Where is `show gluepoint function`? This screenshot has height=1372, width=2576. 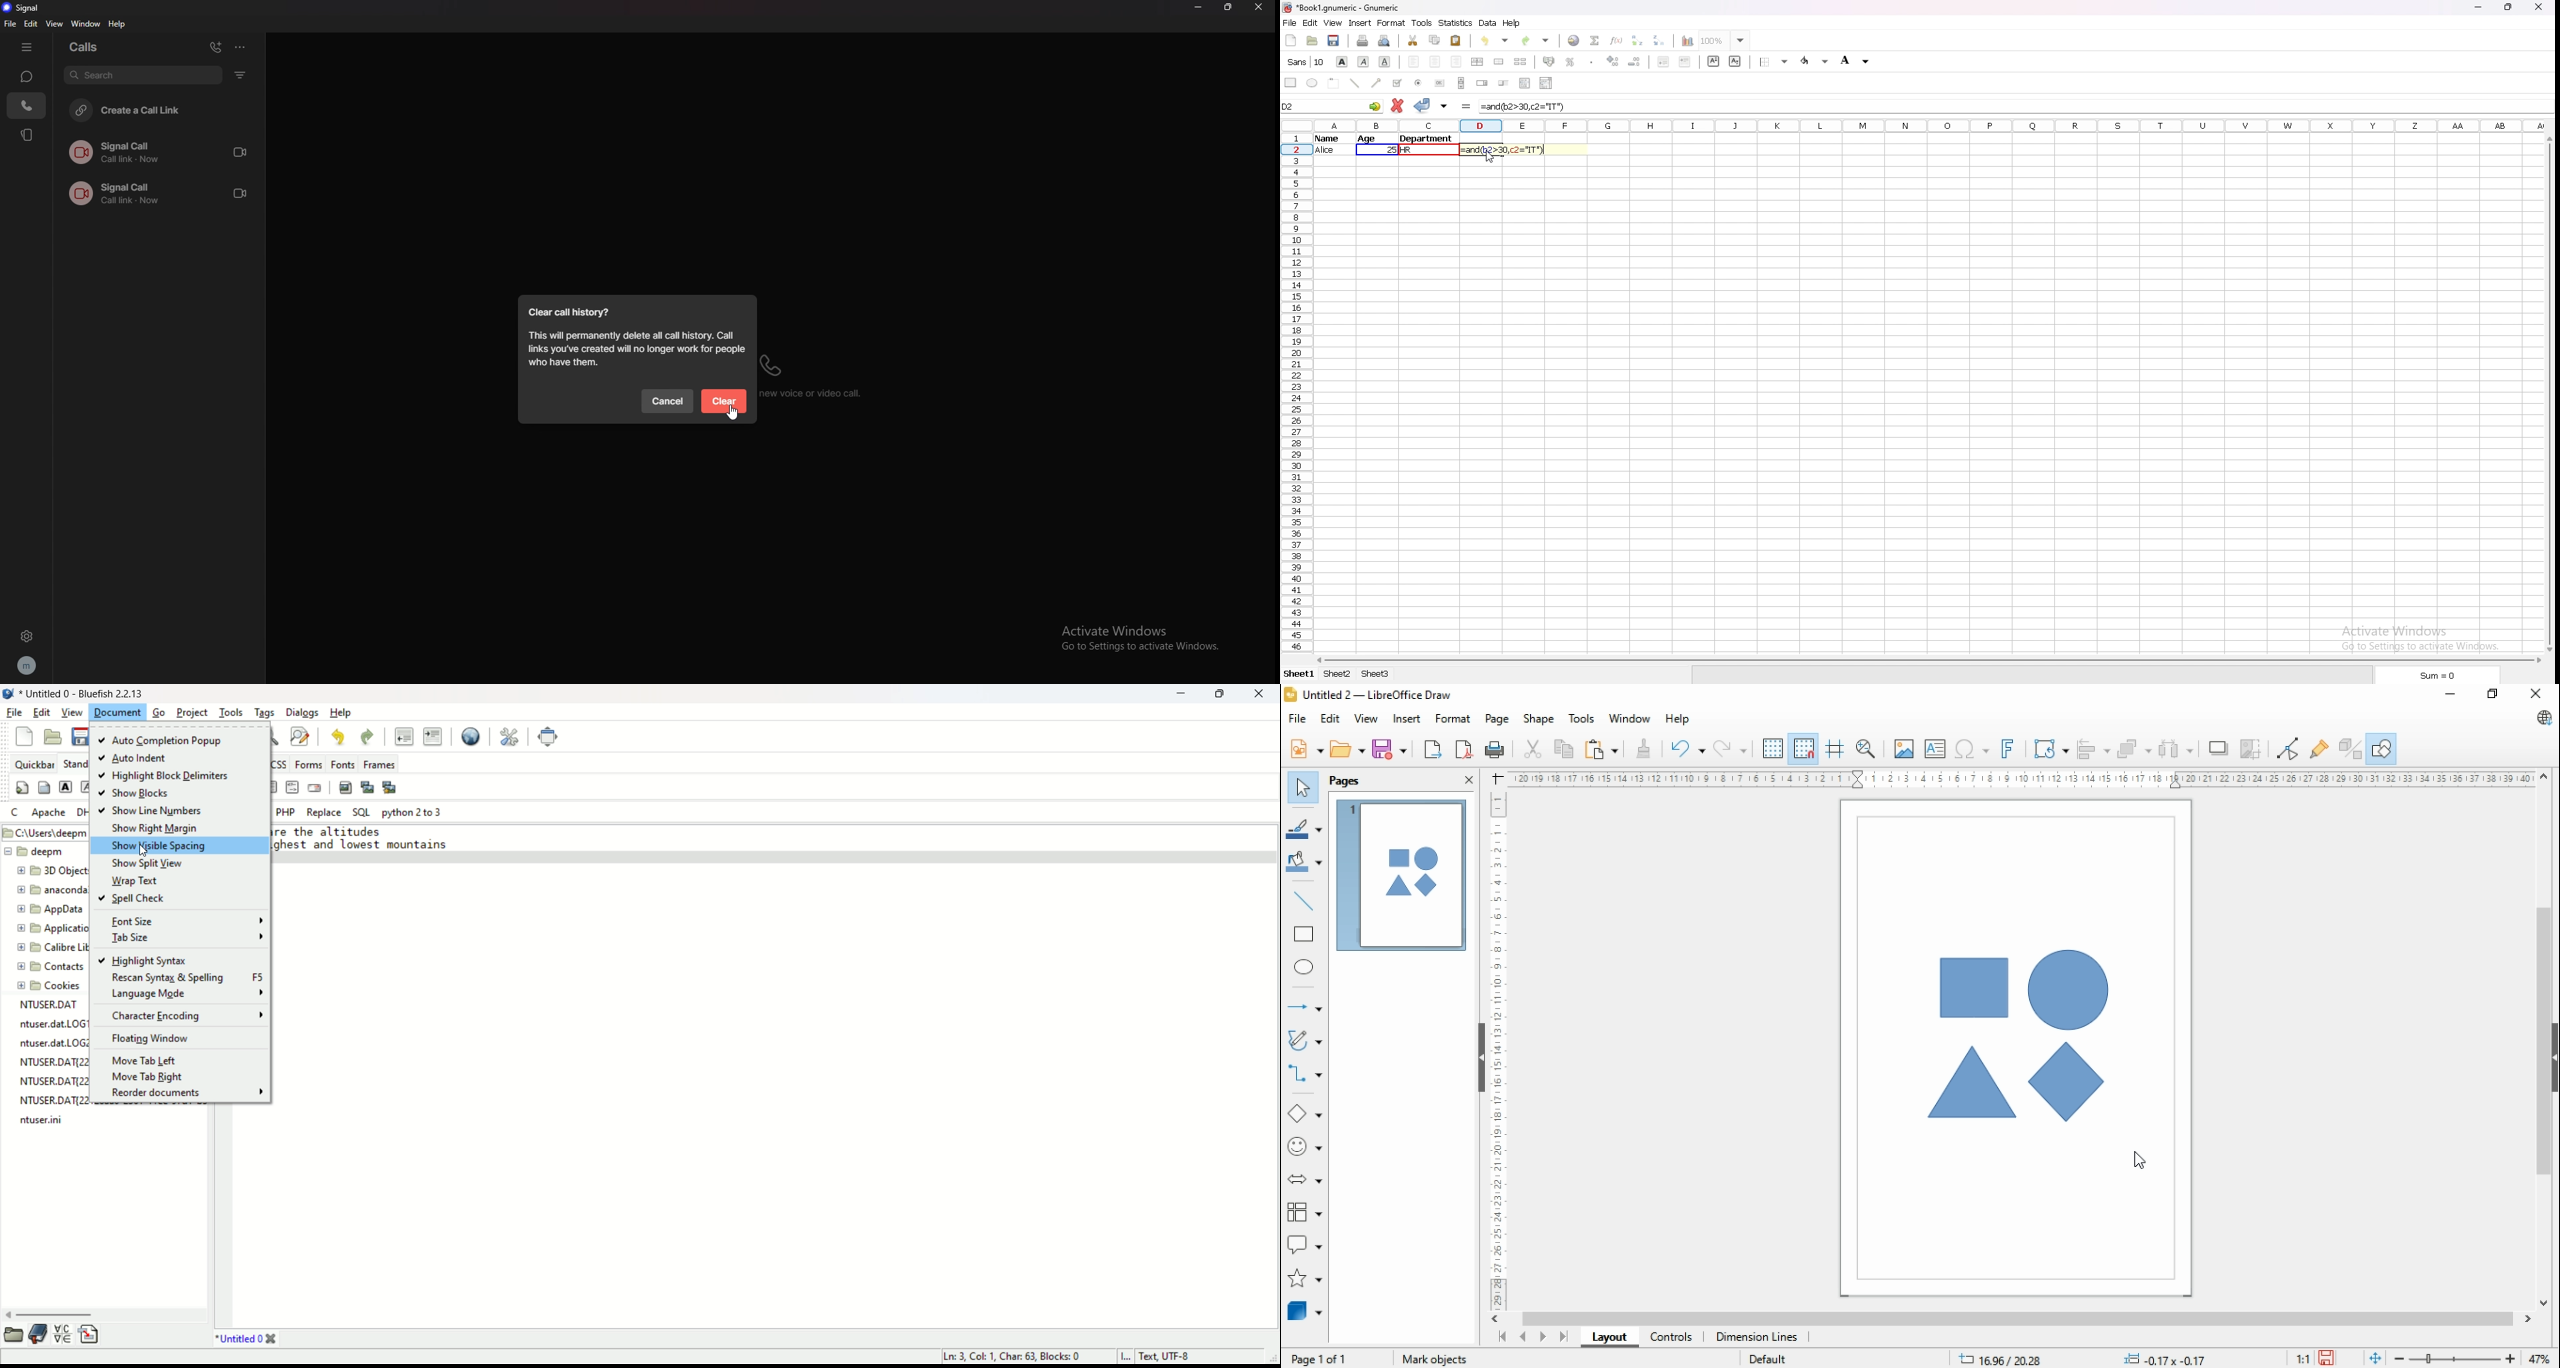 show gluepoint function is located at coordinates (2317, 749).